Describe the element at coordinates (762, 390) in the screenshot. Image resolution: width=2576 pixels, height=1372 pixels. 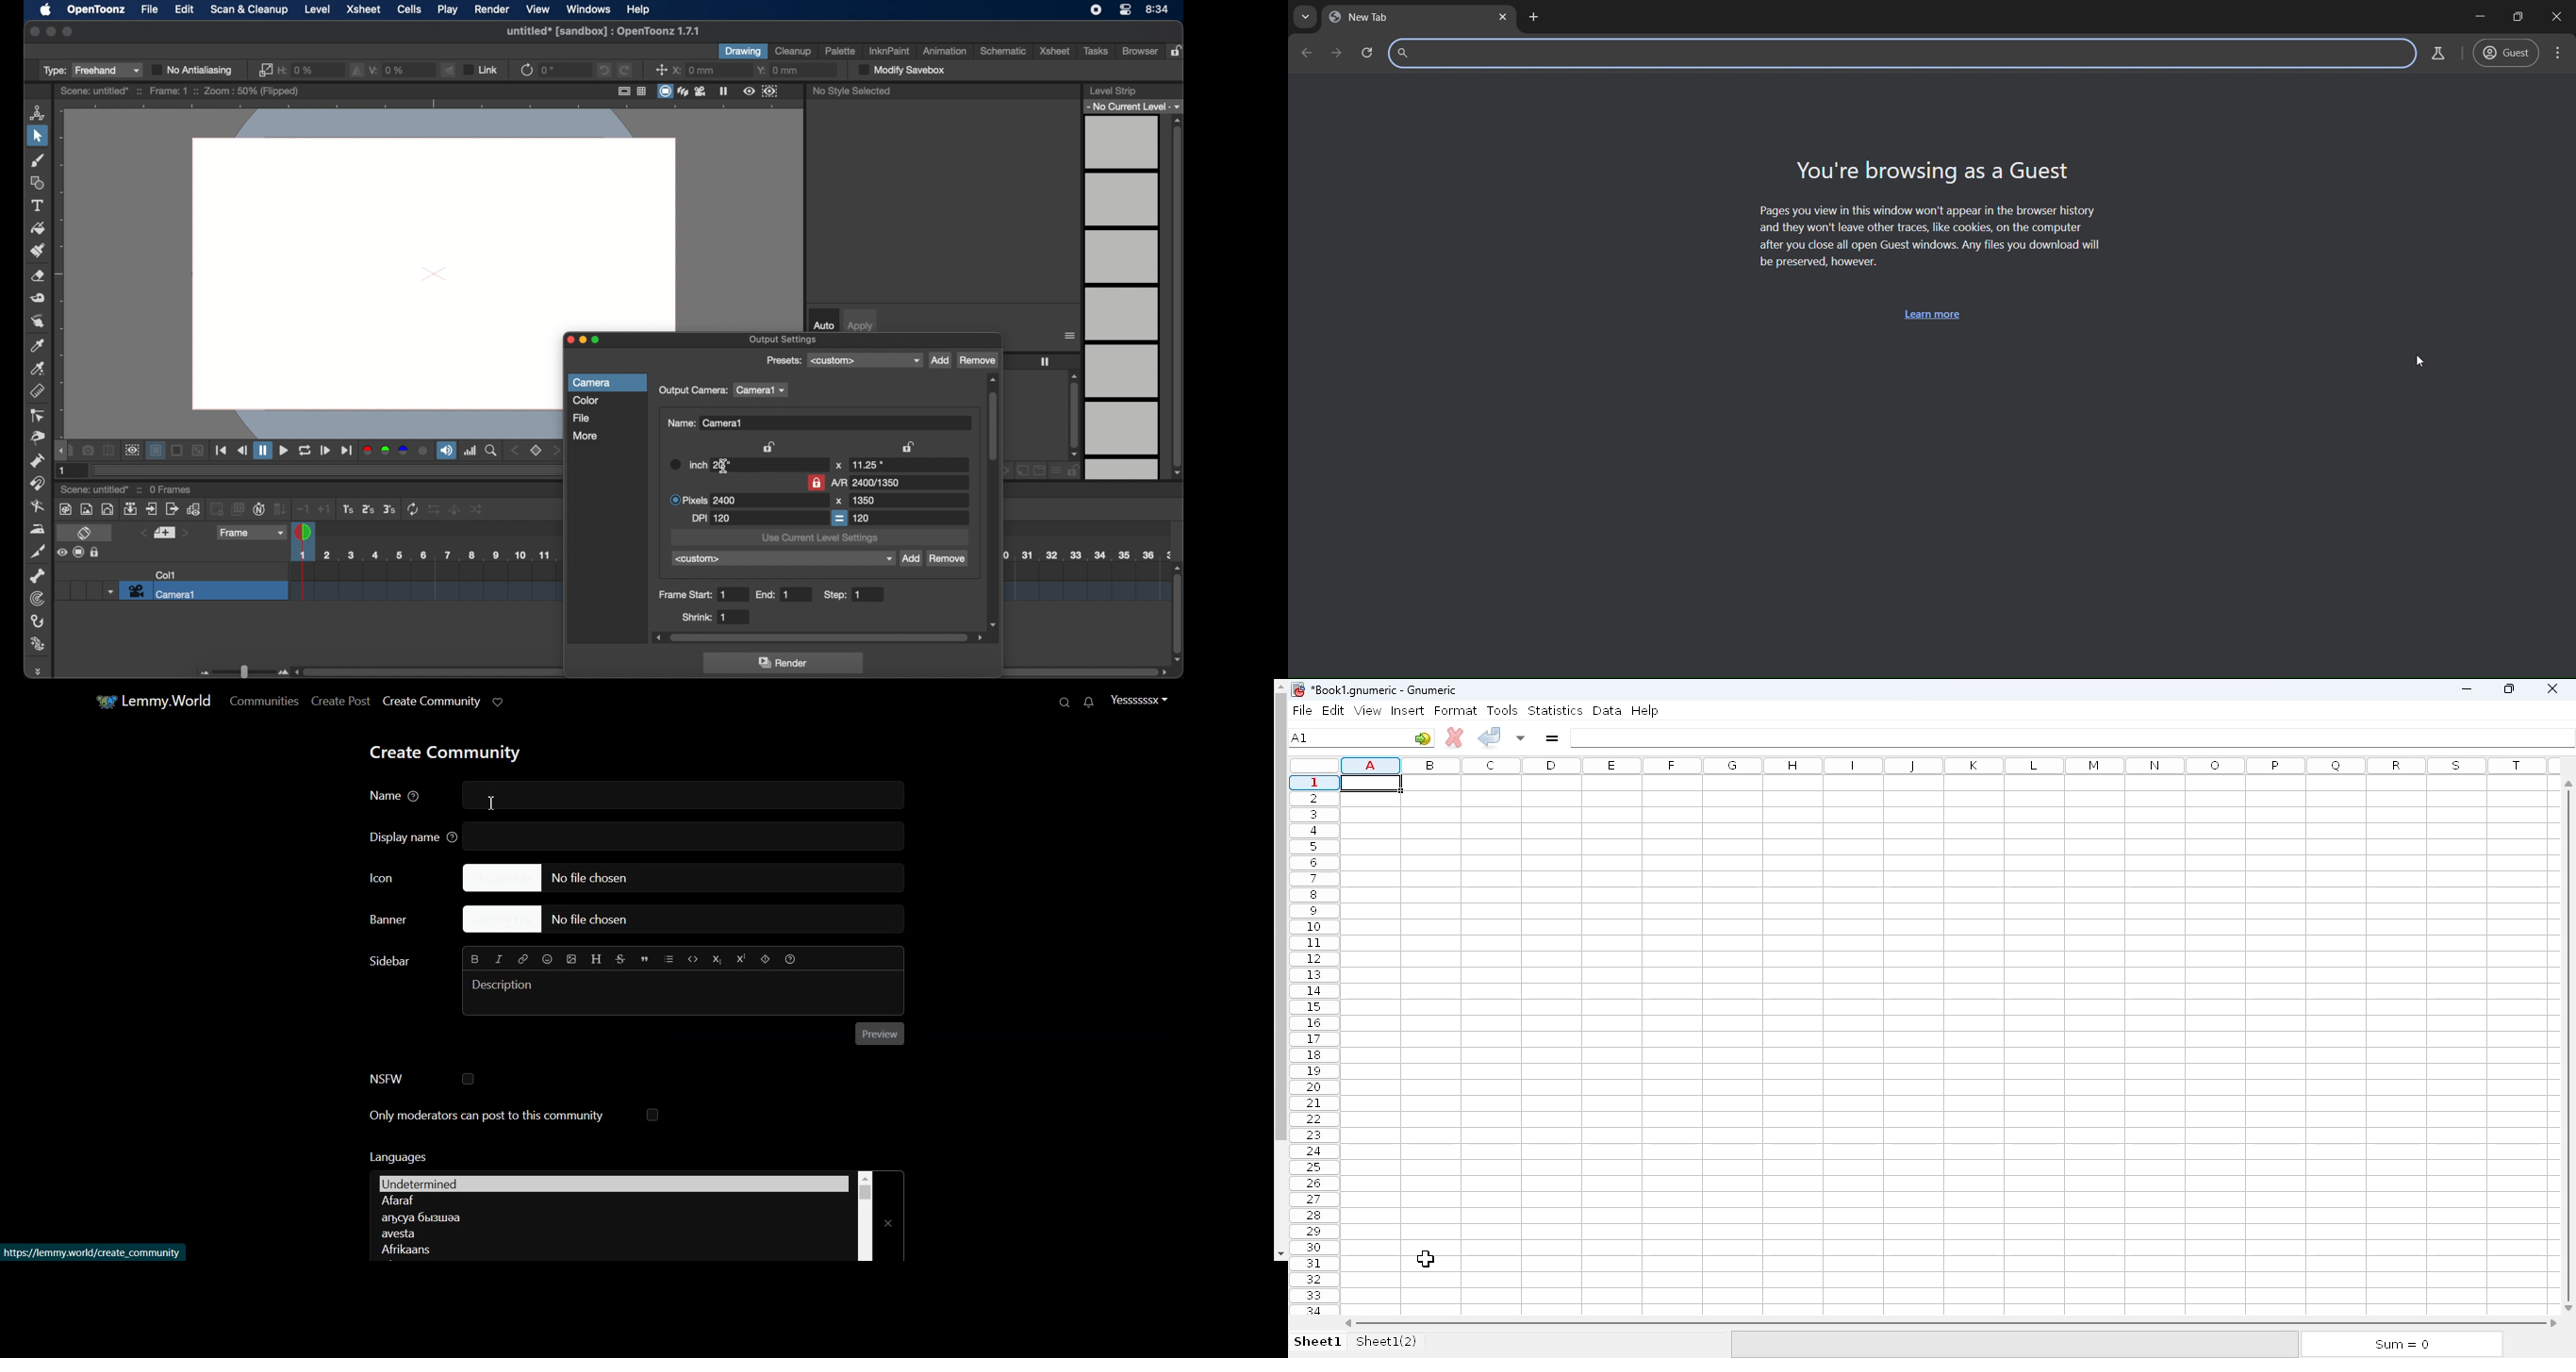
I see `camera1` at that location.